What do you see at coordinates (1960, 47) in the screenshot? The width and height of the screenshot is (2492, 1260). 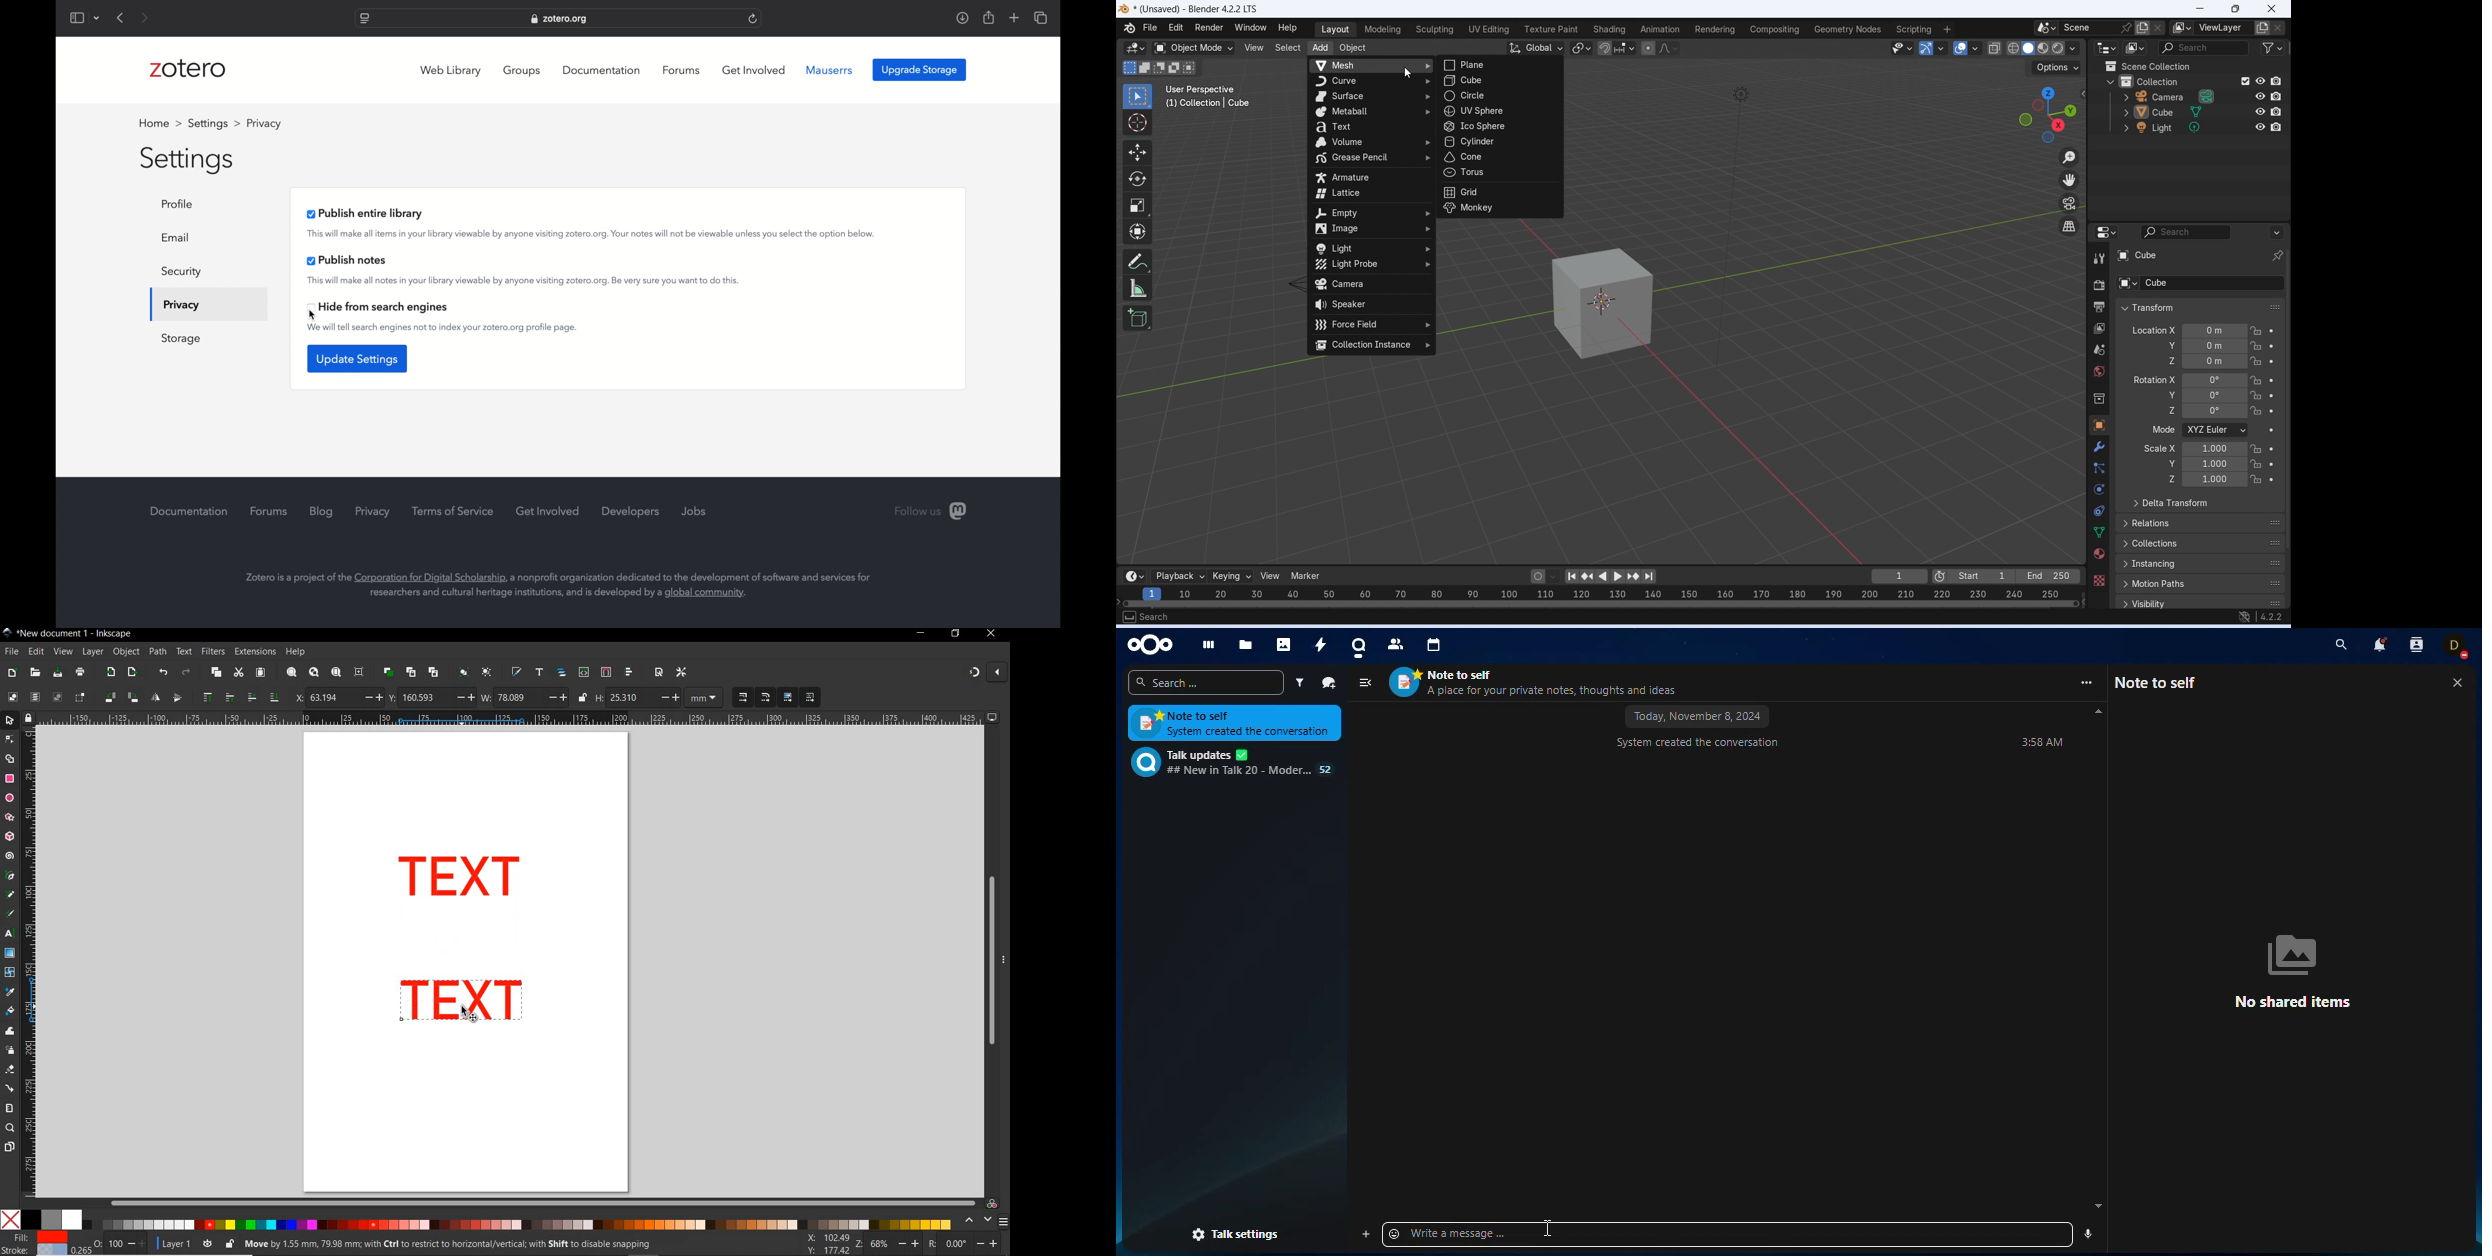 I see `show overlay` at bounding box center [1960, 47].